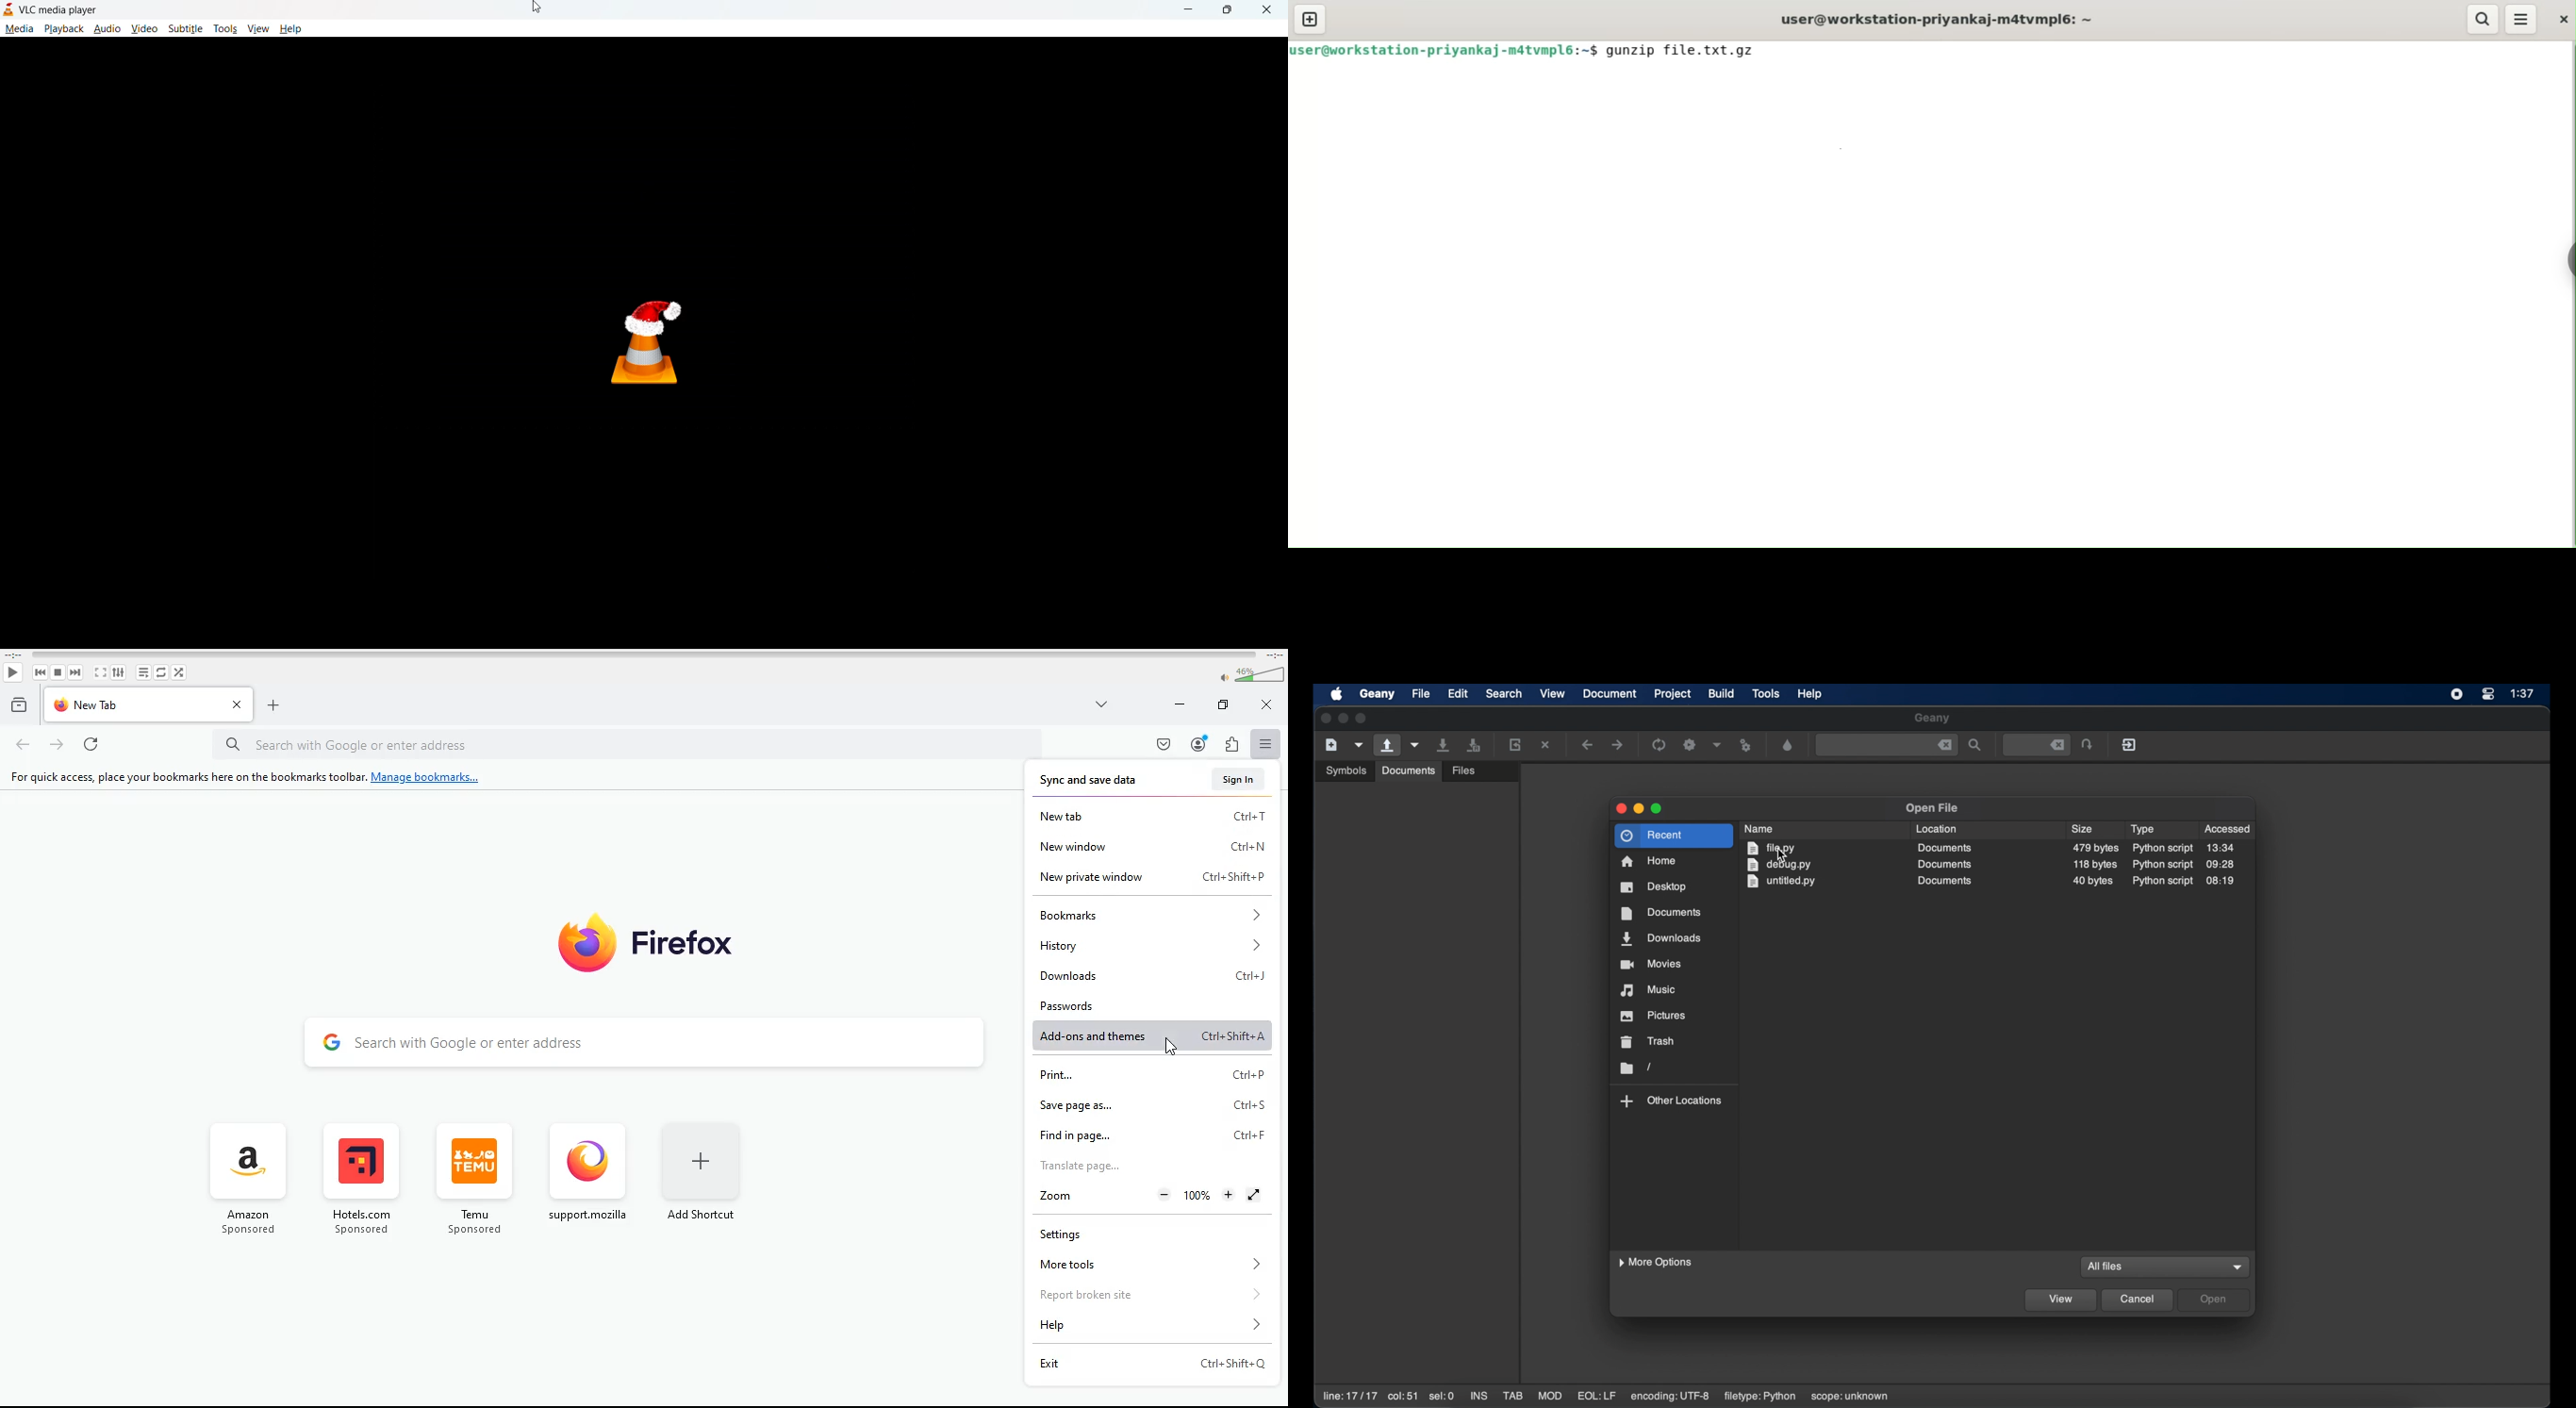  Describe the element at coordinates (73, 674) in the screenshot. I see `next` at that location.